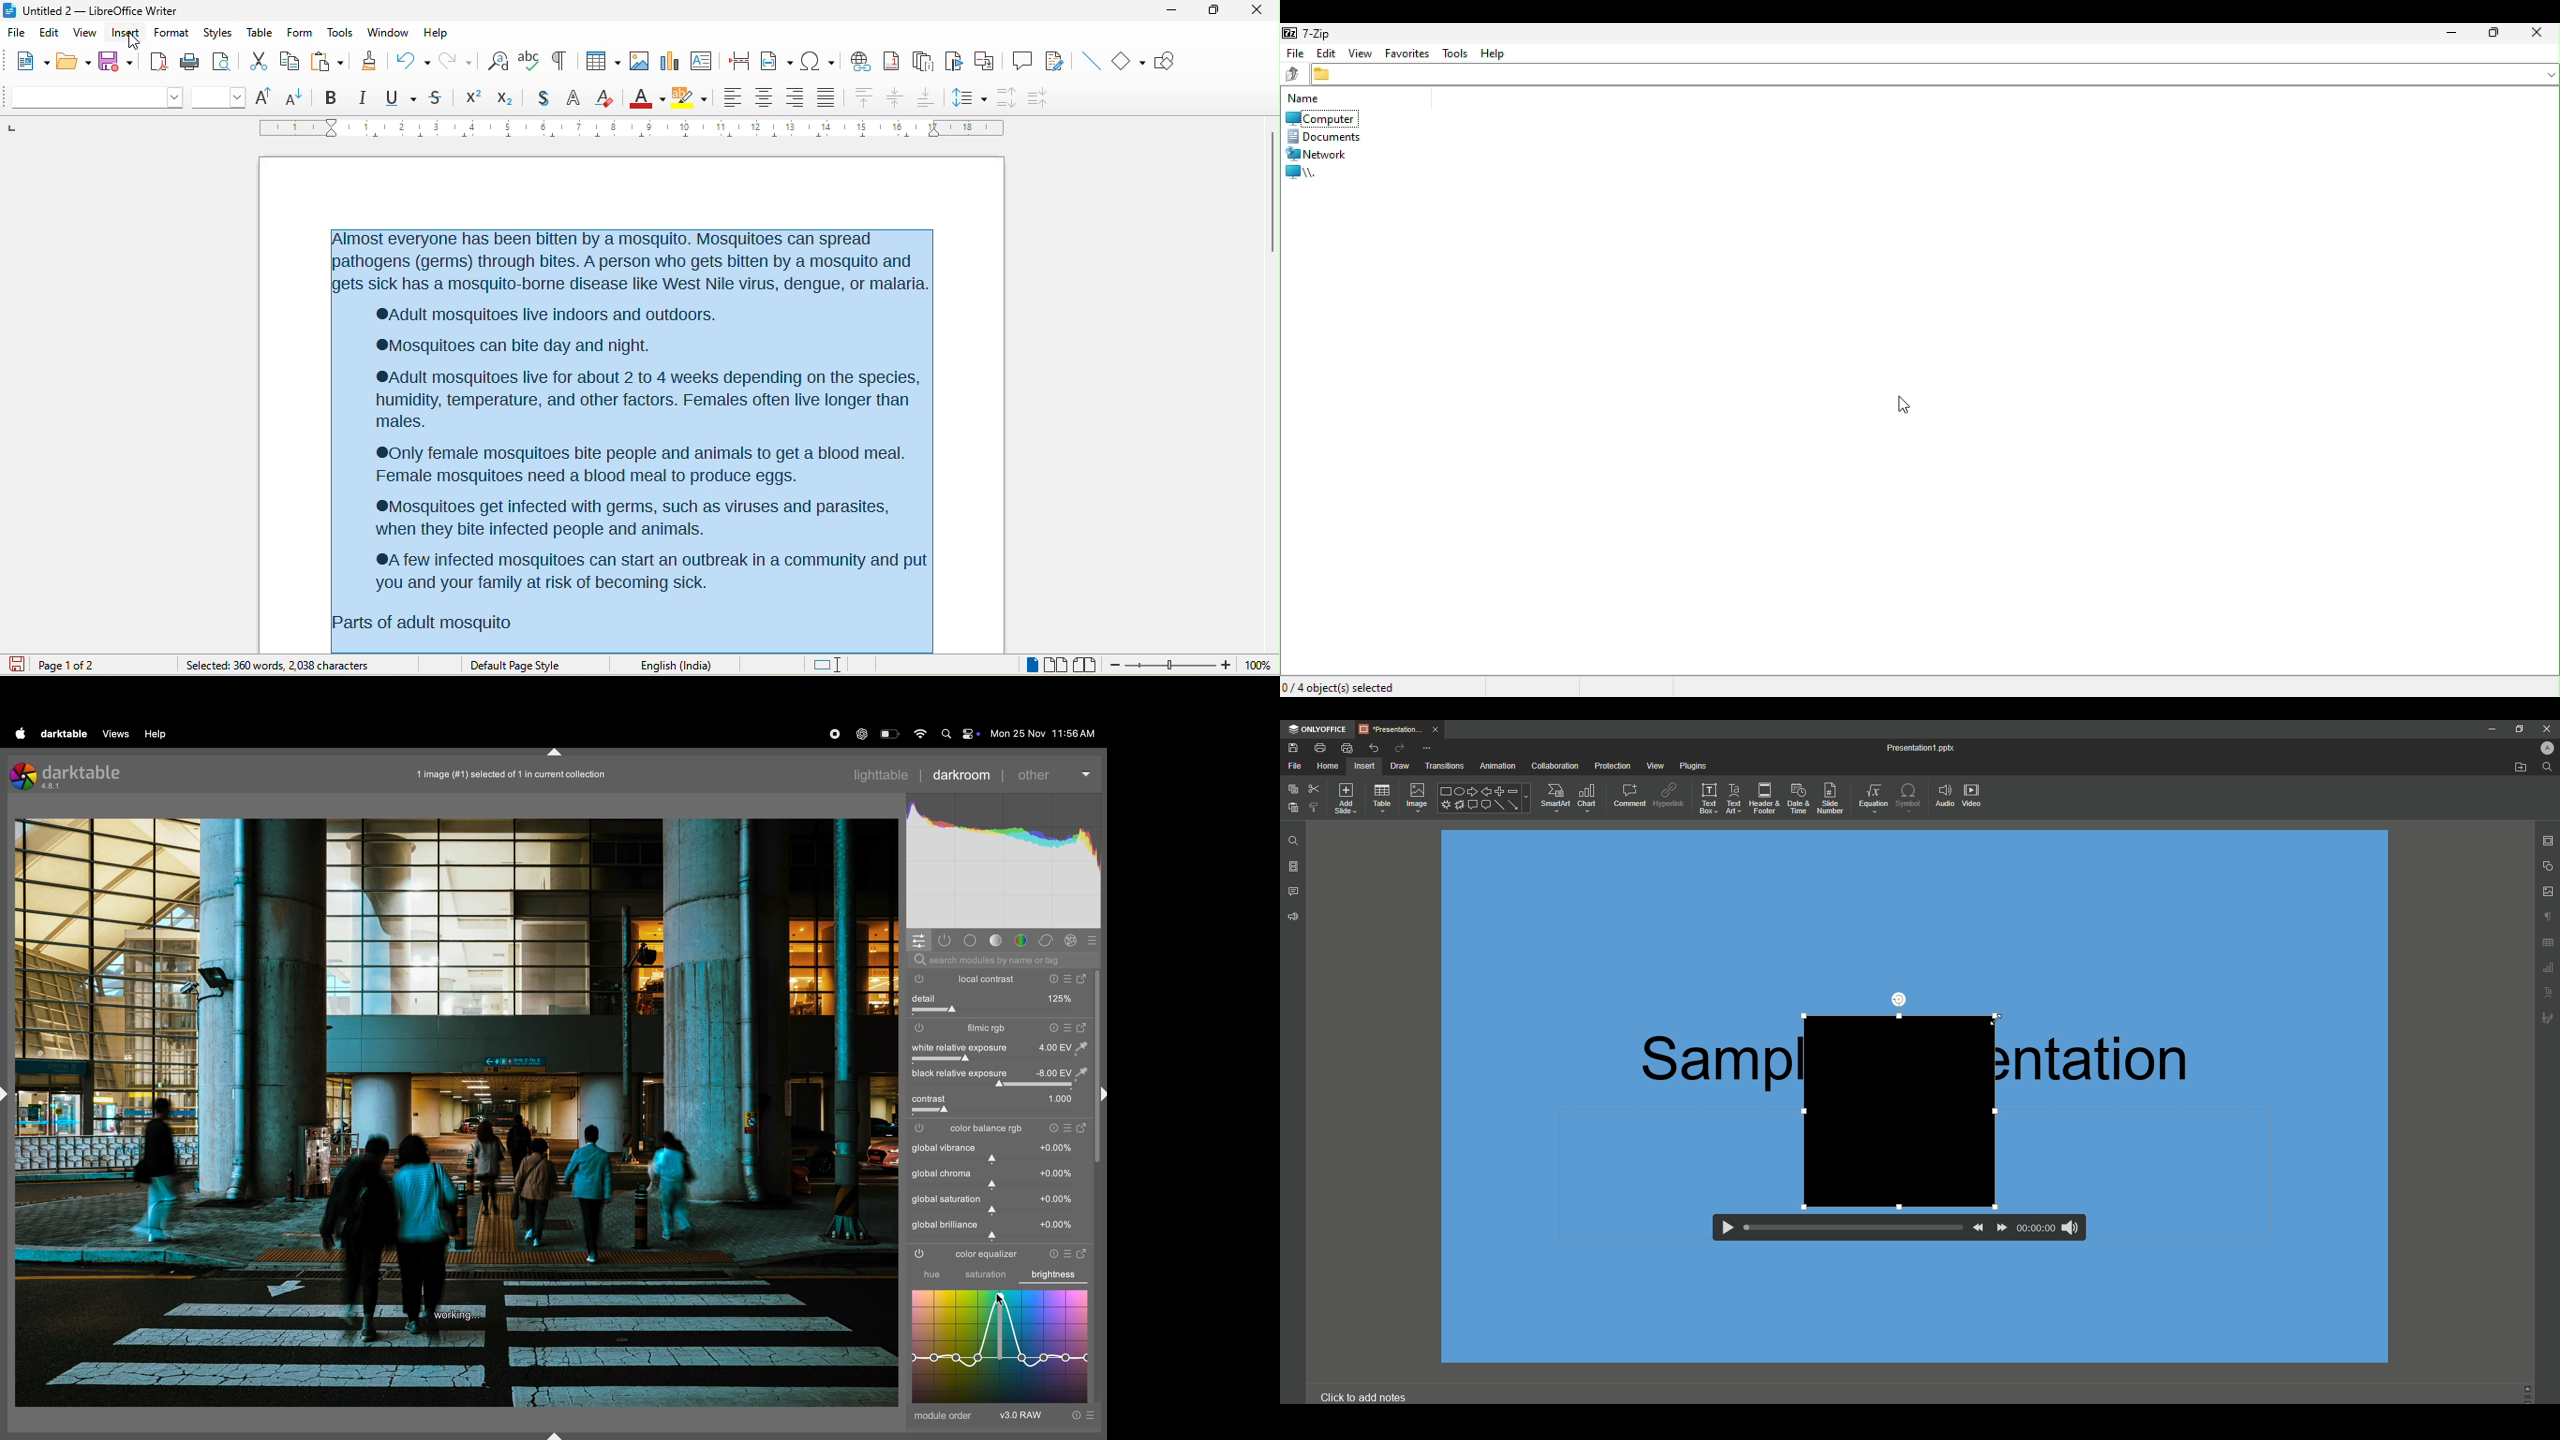 The height and width of the screenshot is (1456, 2576). Describe the element at coordinates (156, 734) in the screenshot. I see `help` at that location.